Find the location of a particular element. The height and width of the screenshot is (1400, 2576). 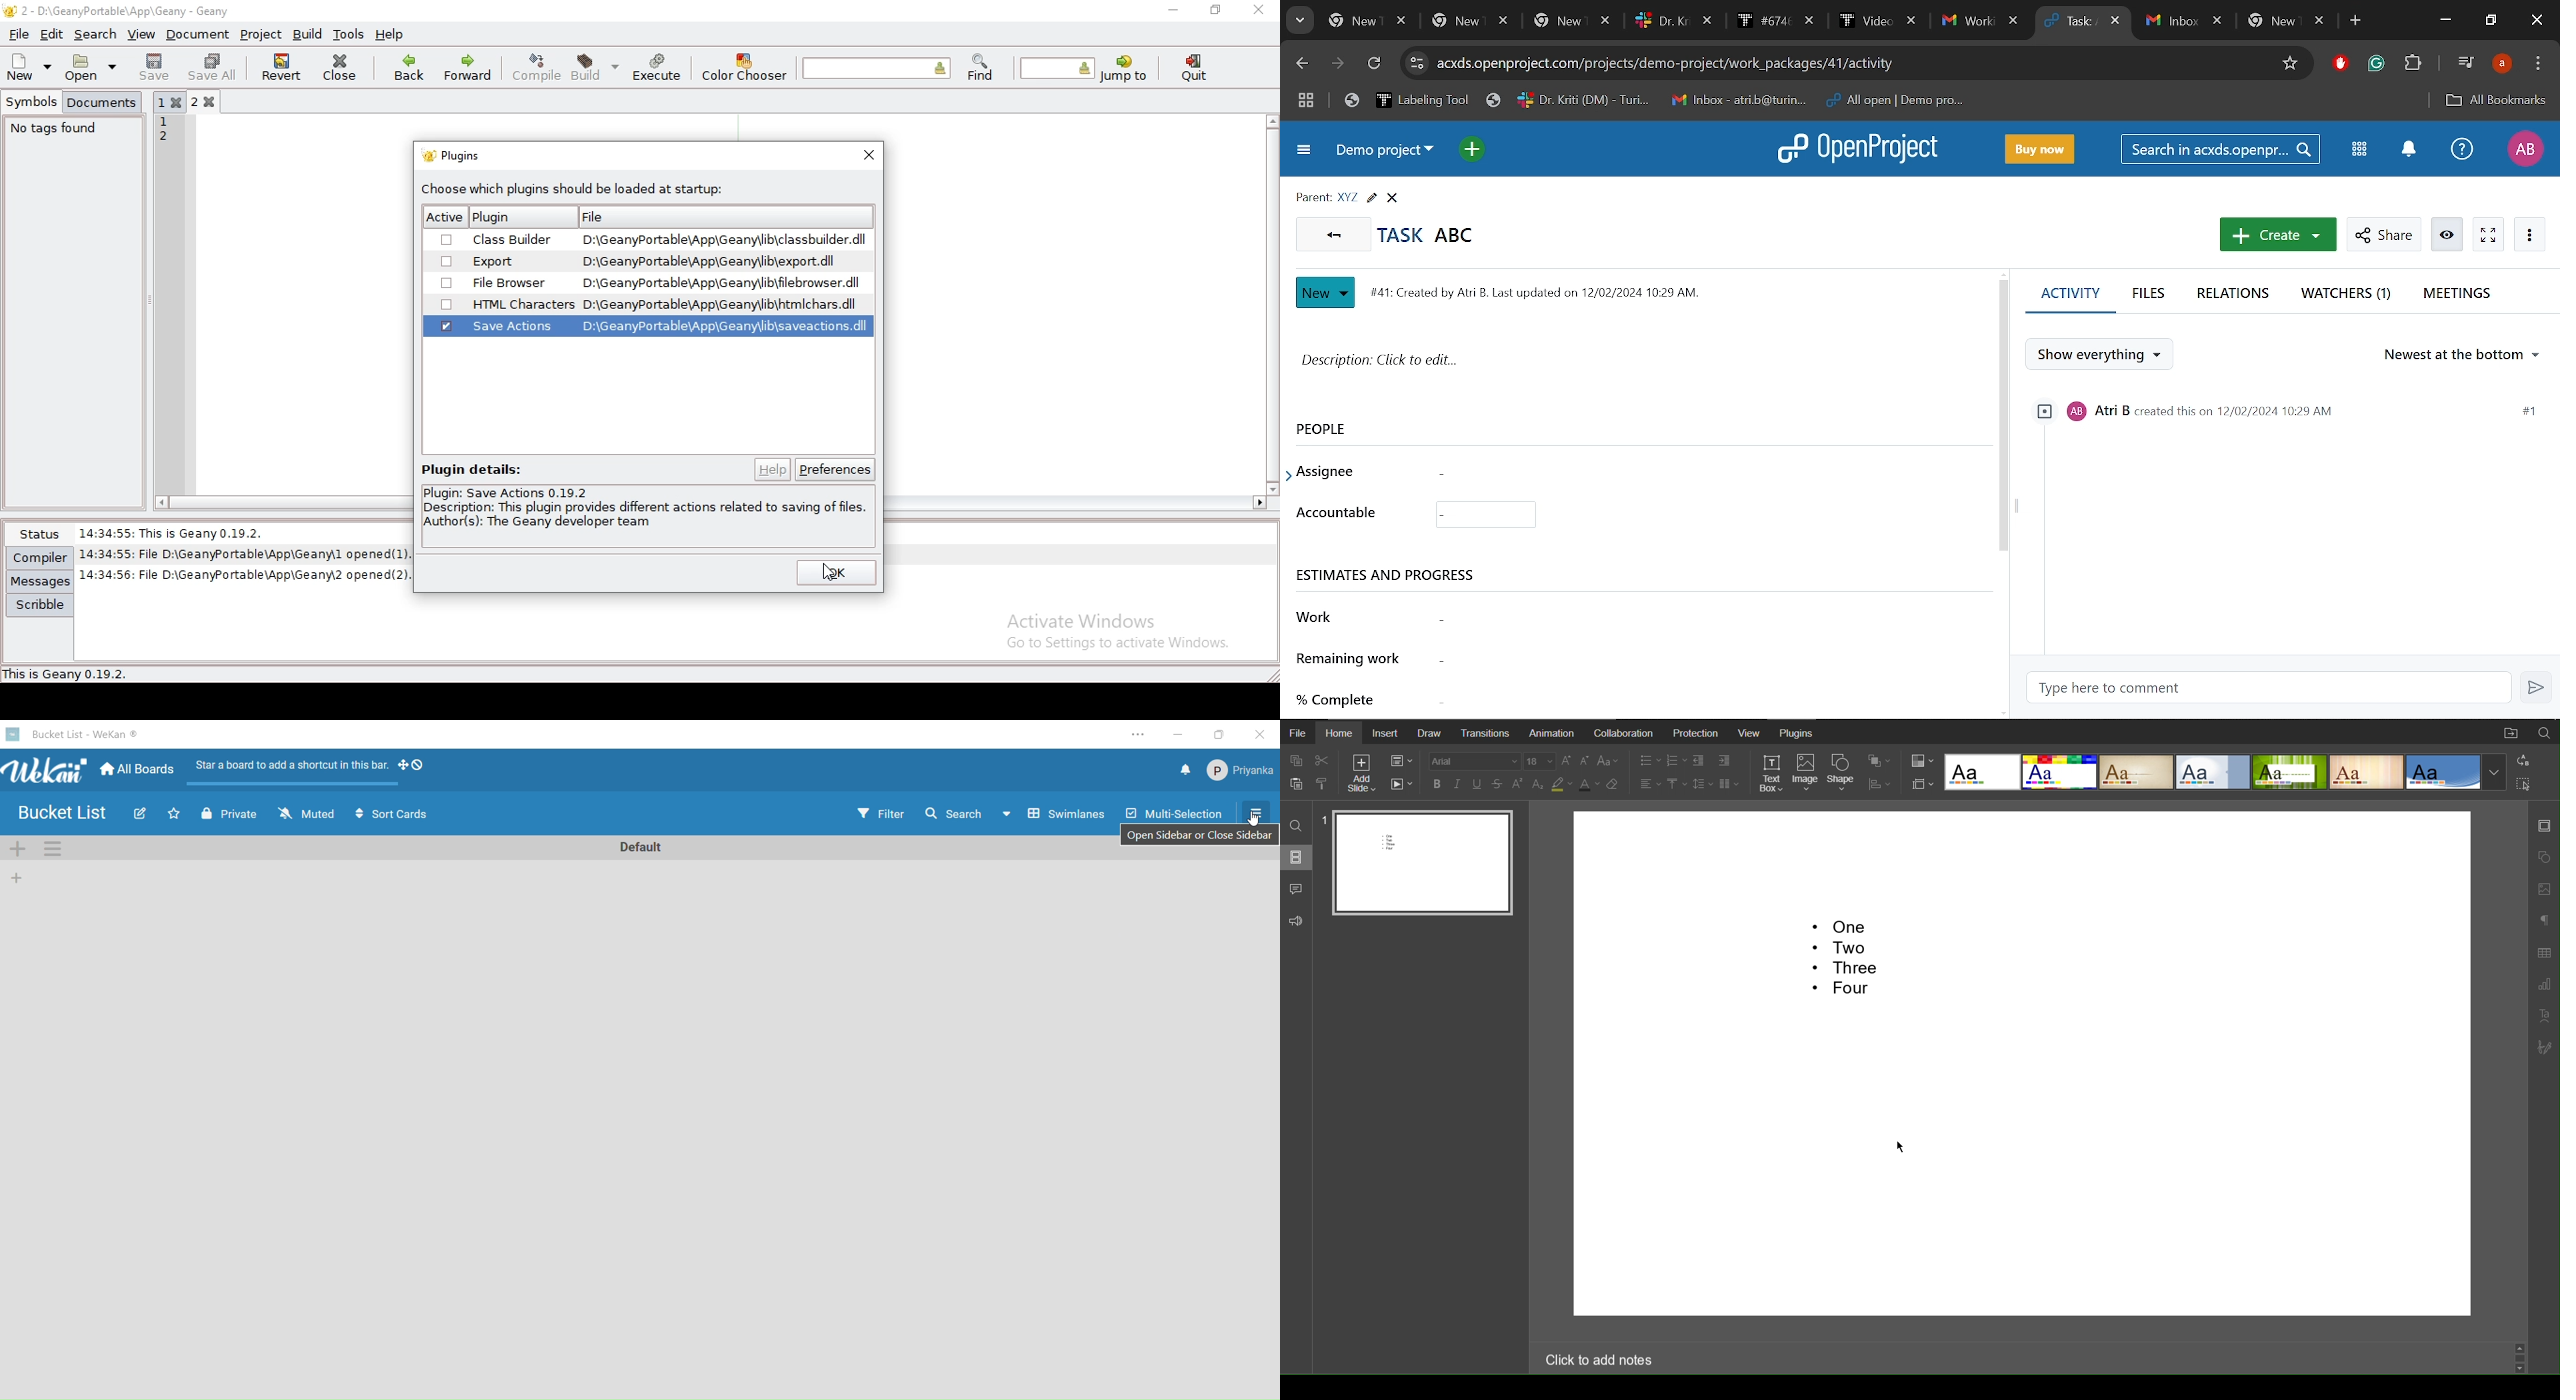

Image is located at coordinates (1806, 775).